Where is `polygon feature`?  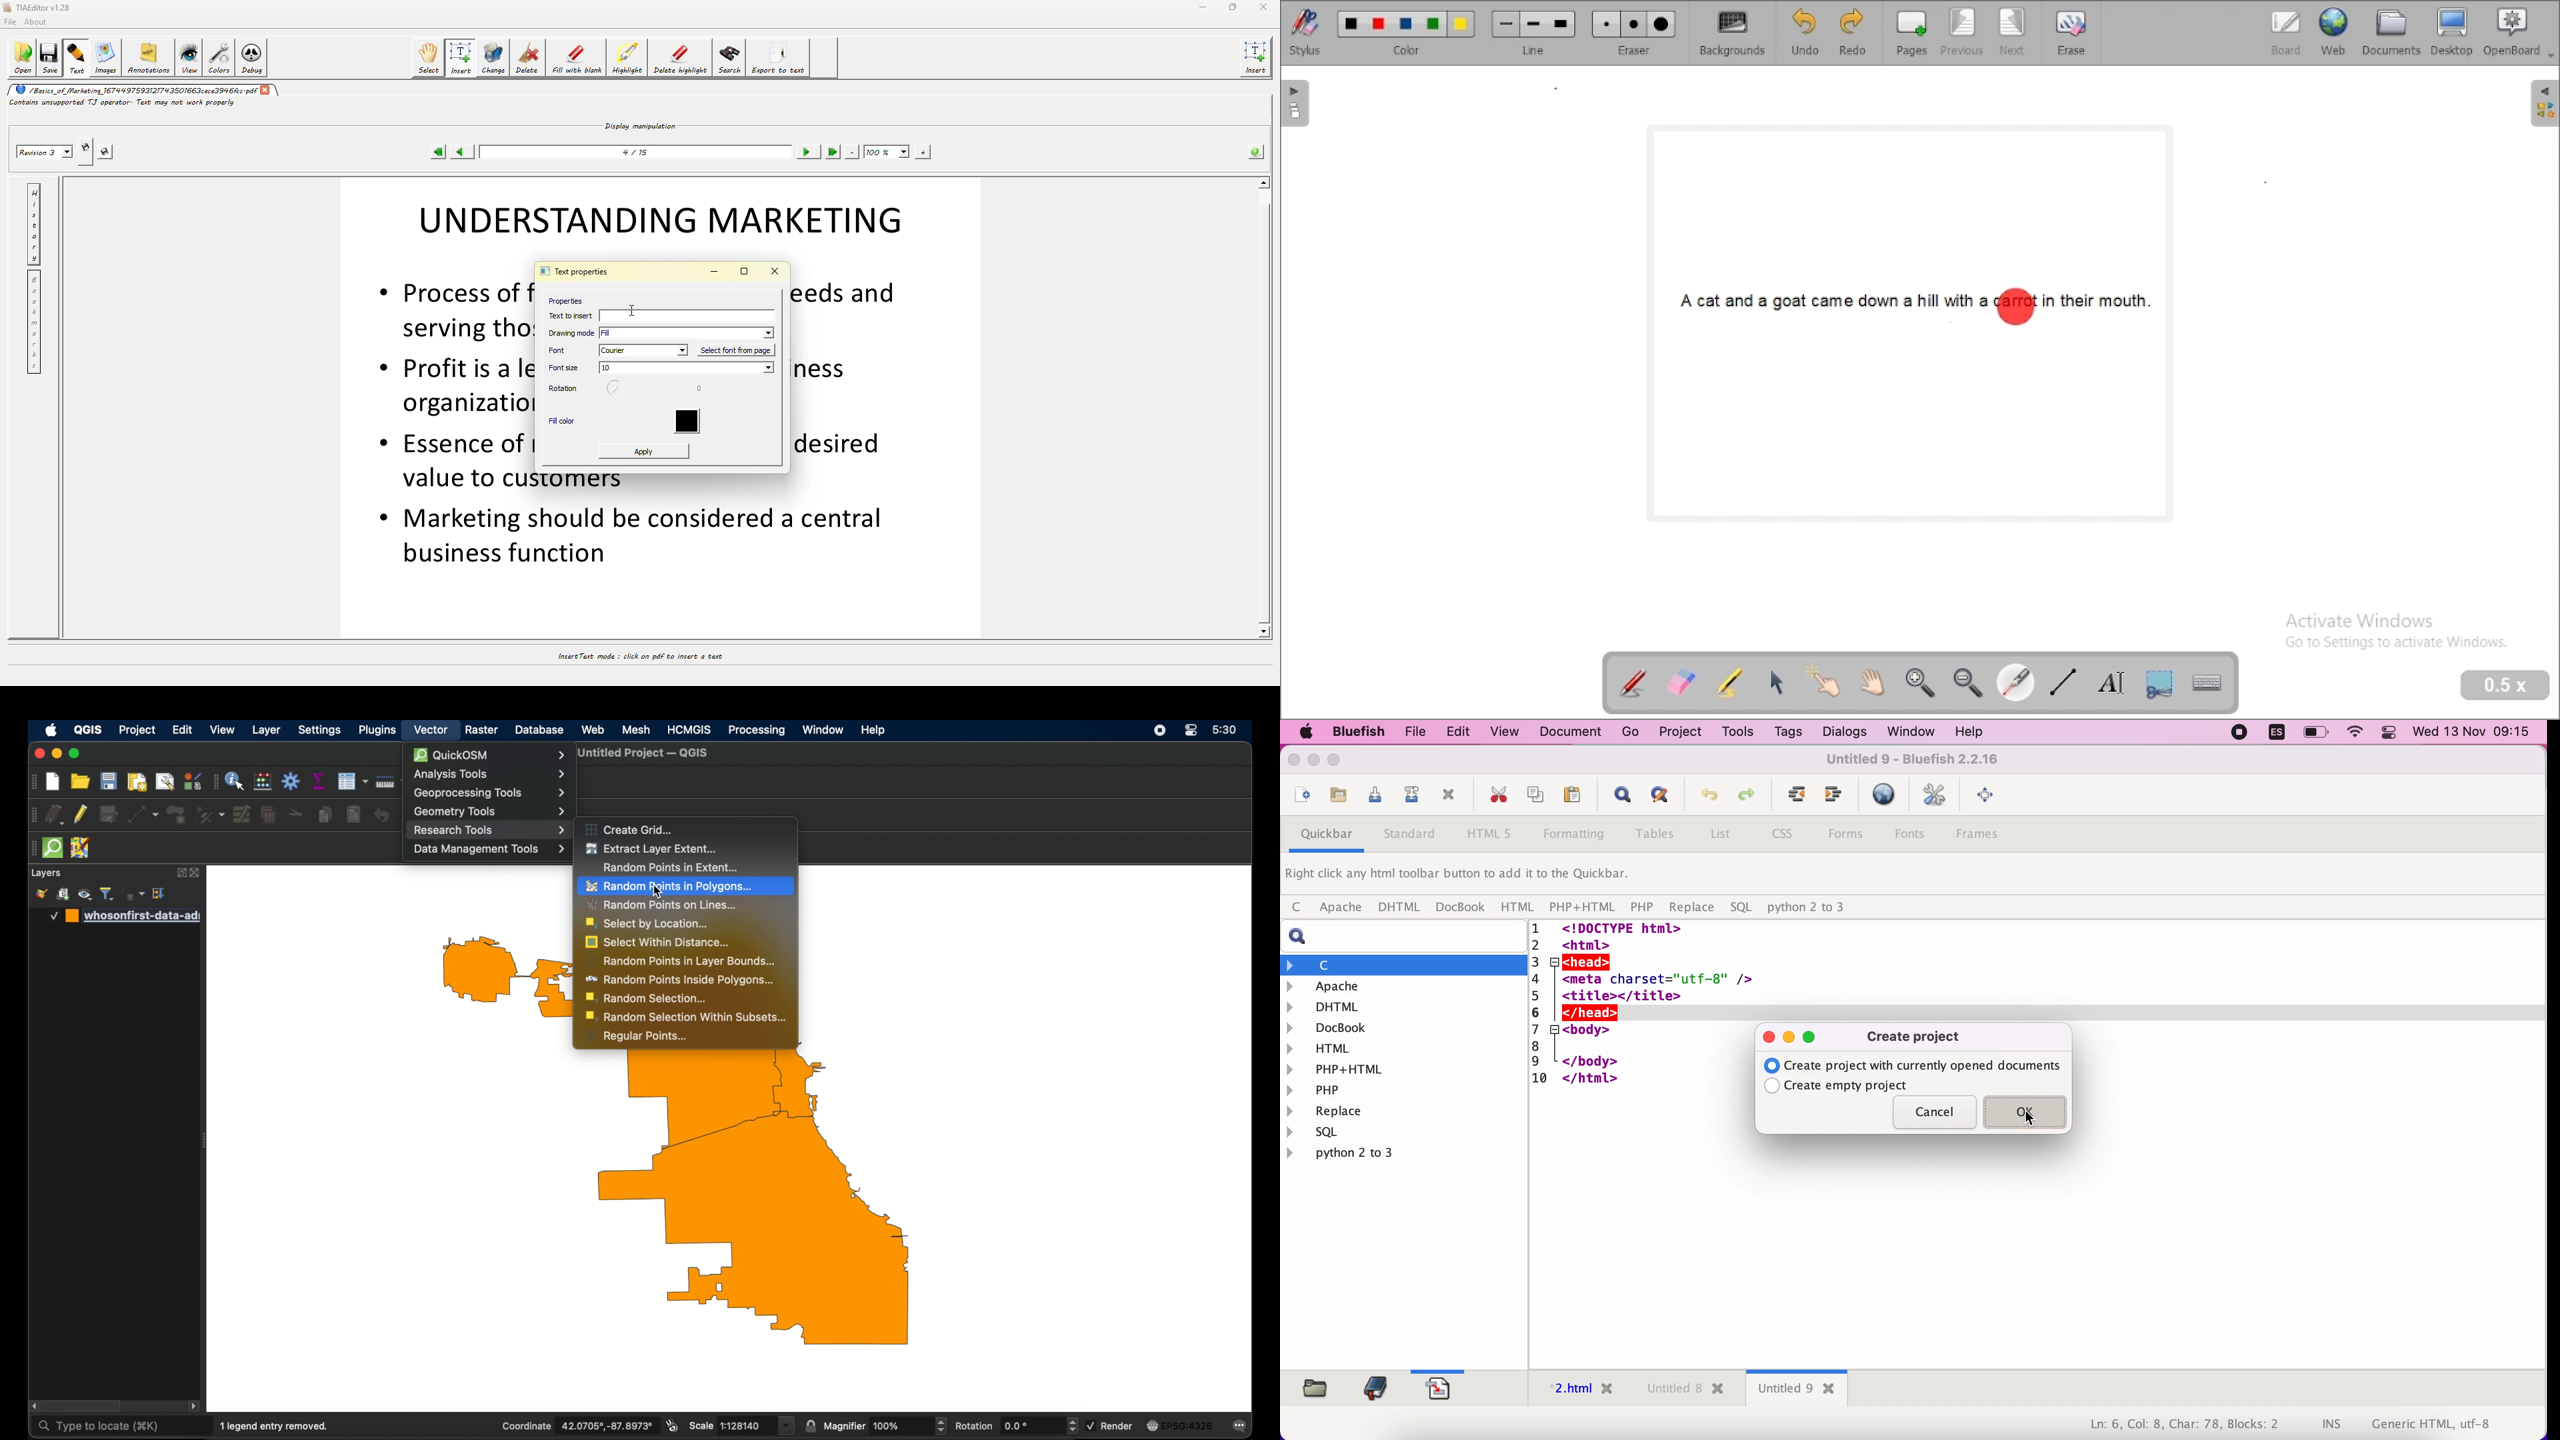 polygon feature is located at coordinates (176, 814).